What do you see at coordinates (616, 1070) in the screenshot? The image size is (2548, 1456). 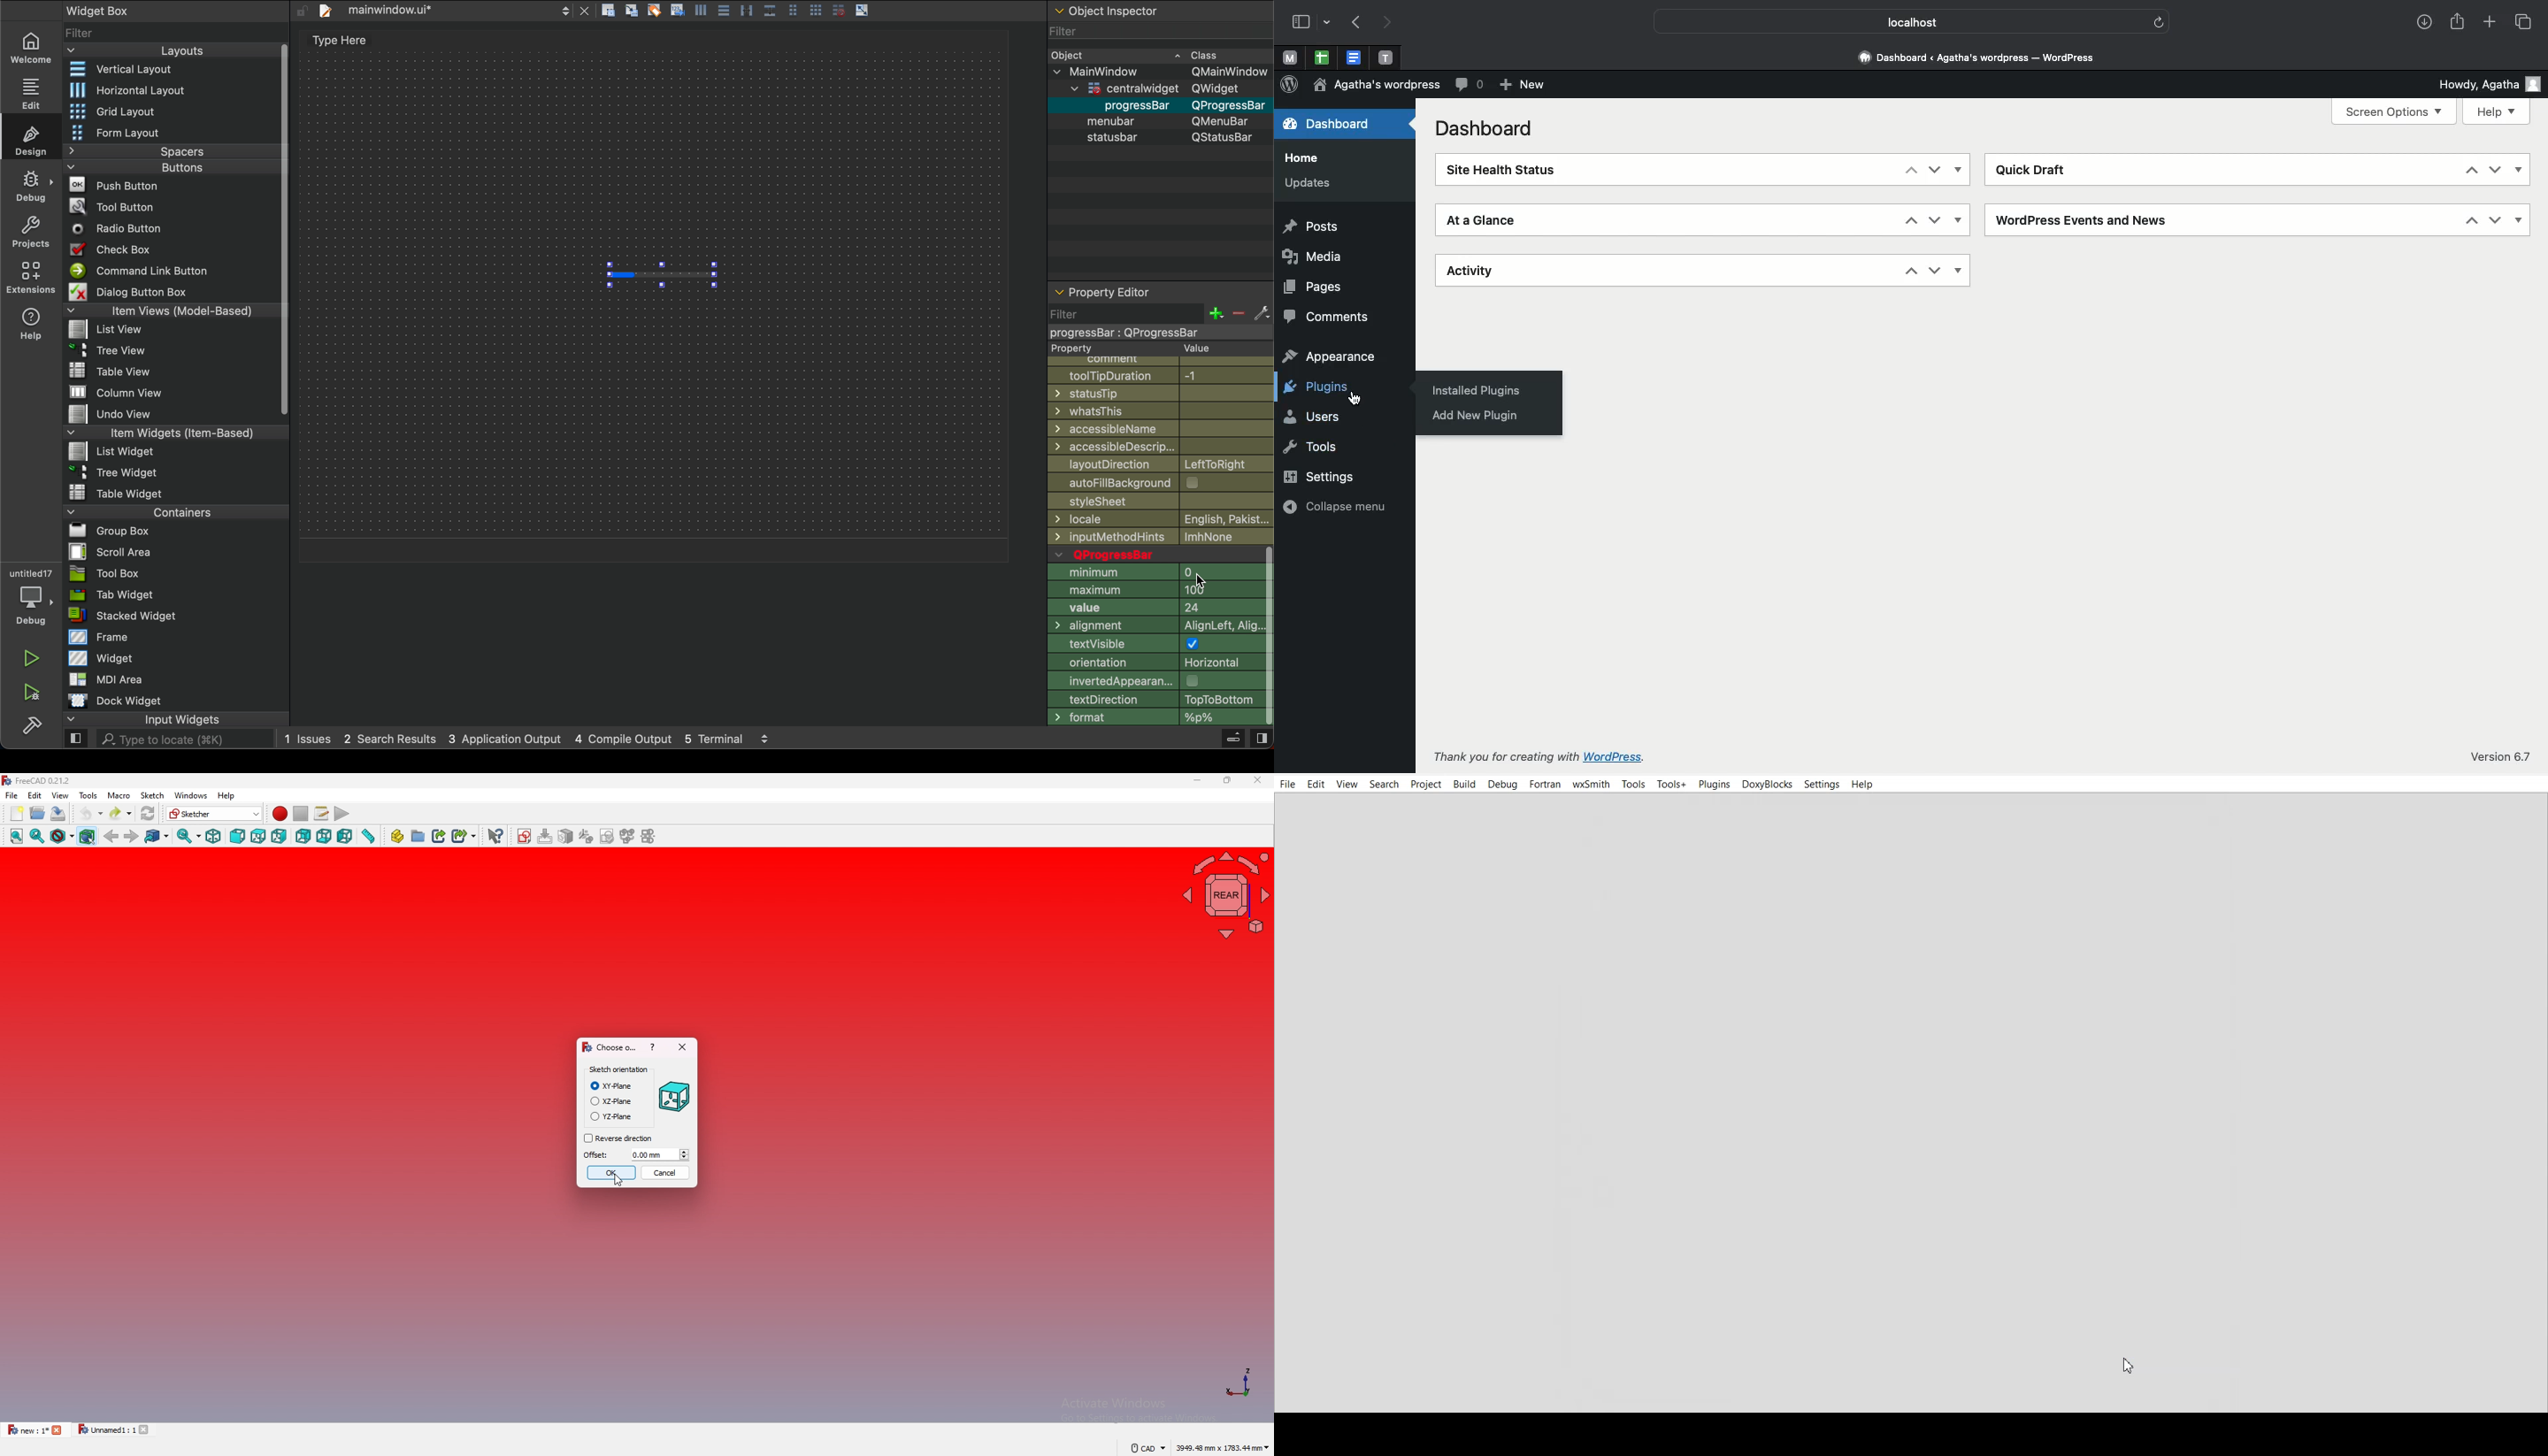 I see `sketch orientation` at bounding box center [616, 1070].